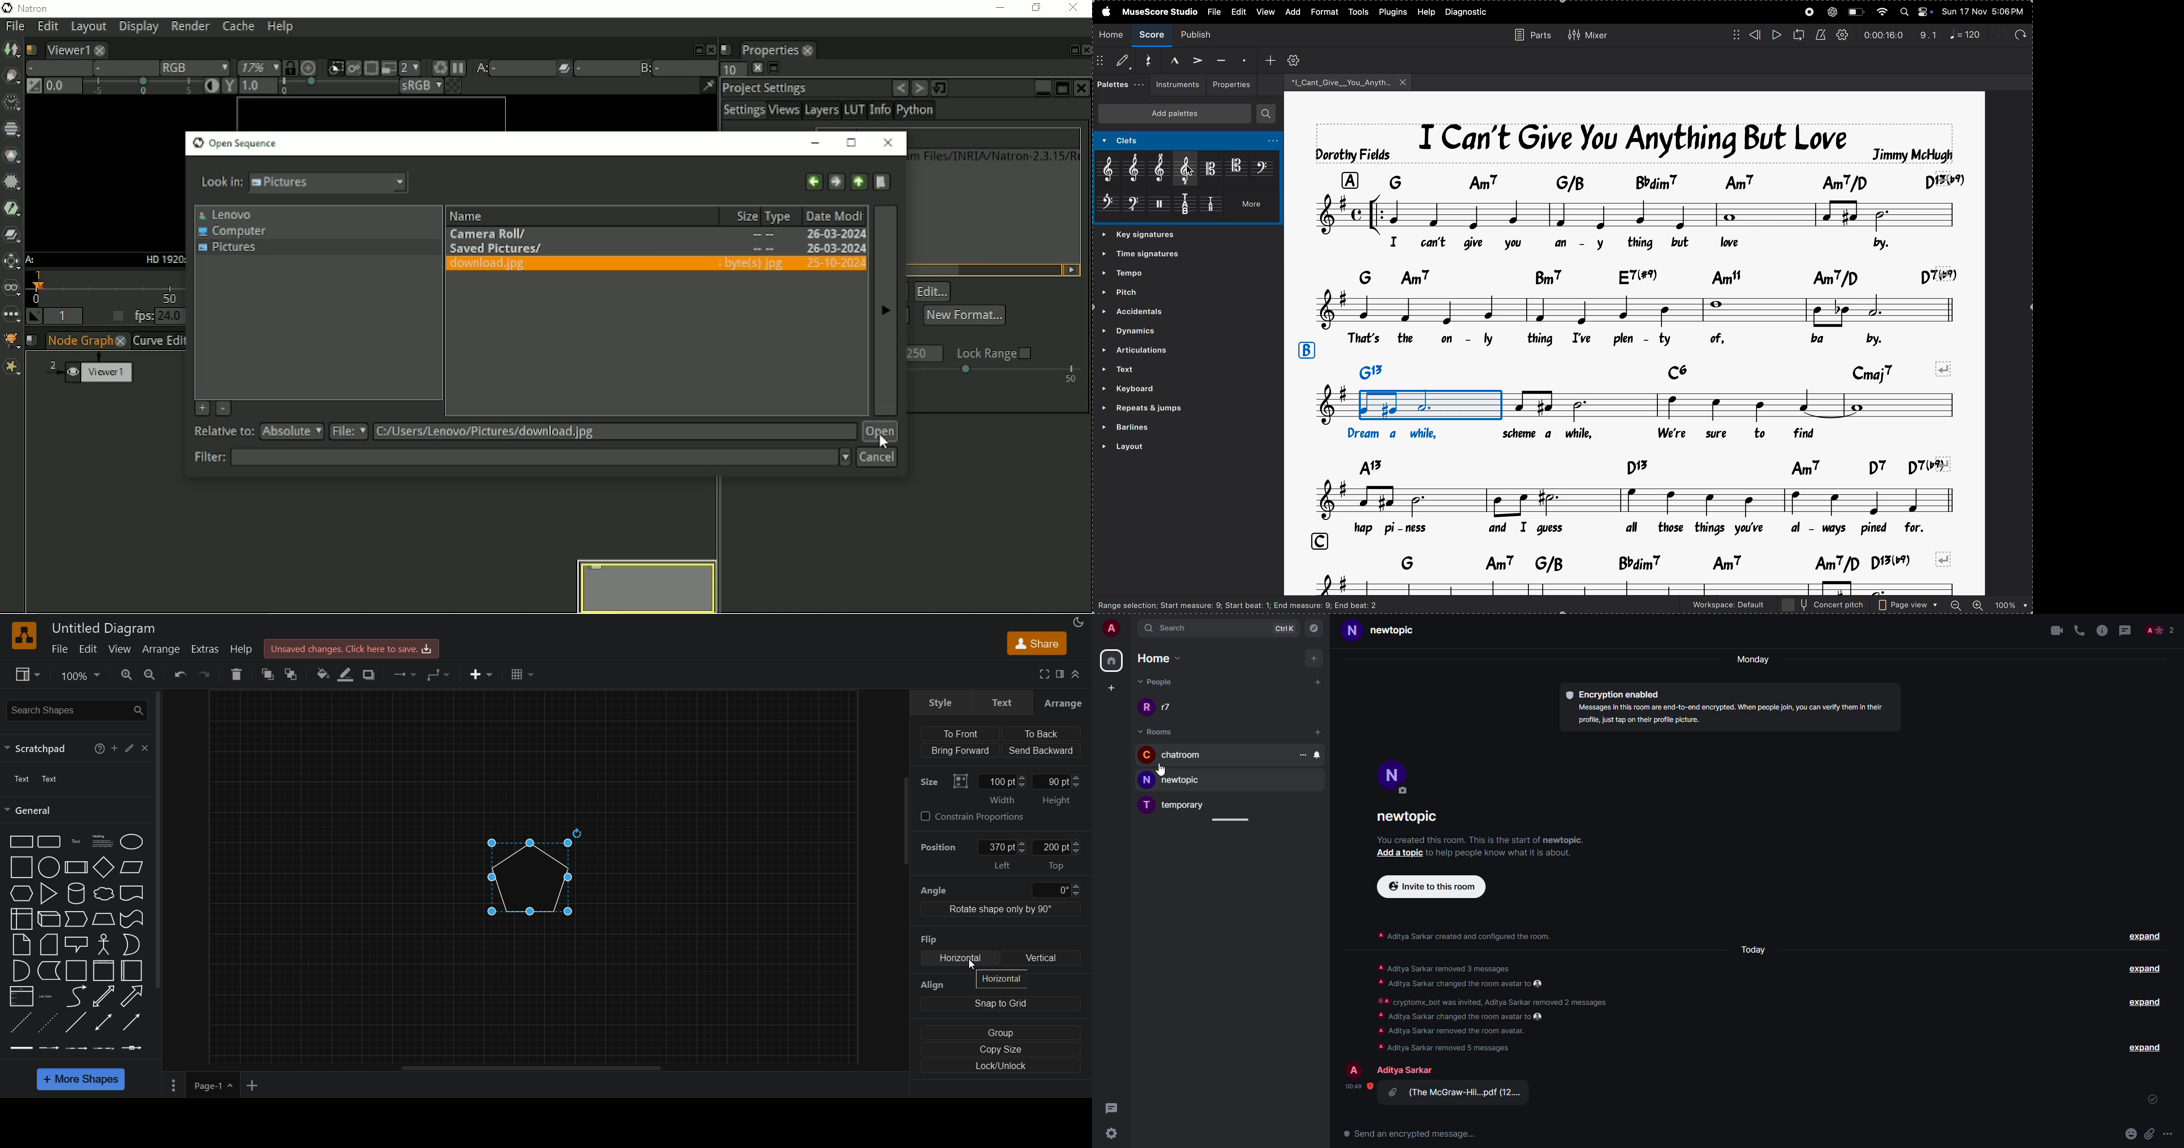 This screenshot has height=1148, width=2184. Describe the element at coordinates (1153, 35) in the screenshot. I see `score` at that location.